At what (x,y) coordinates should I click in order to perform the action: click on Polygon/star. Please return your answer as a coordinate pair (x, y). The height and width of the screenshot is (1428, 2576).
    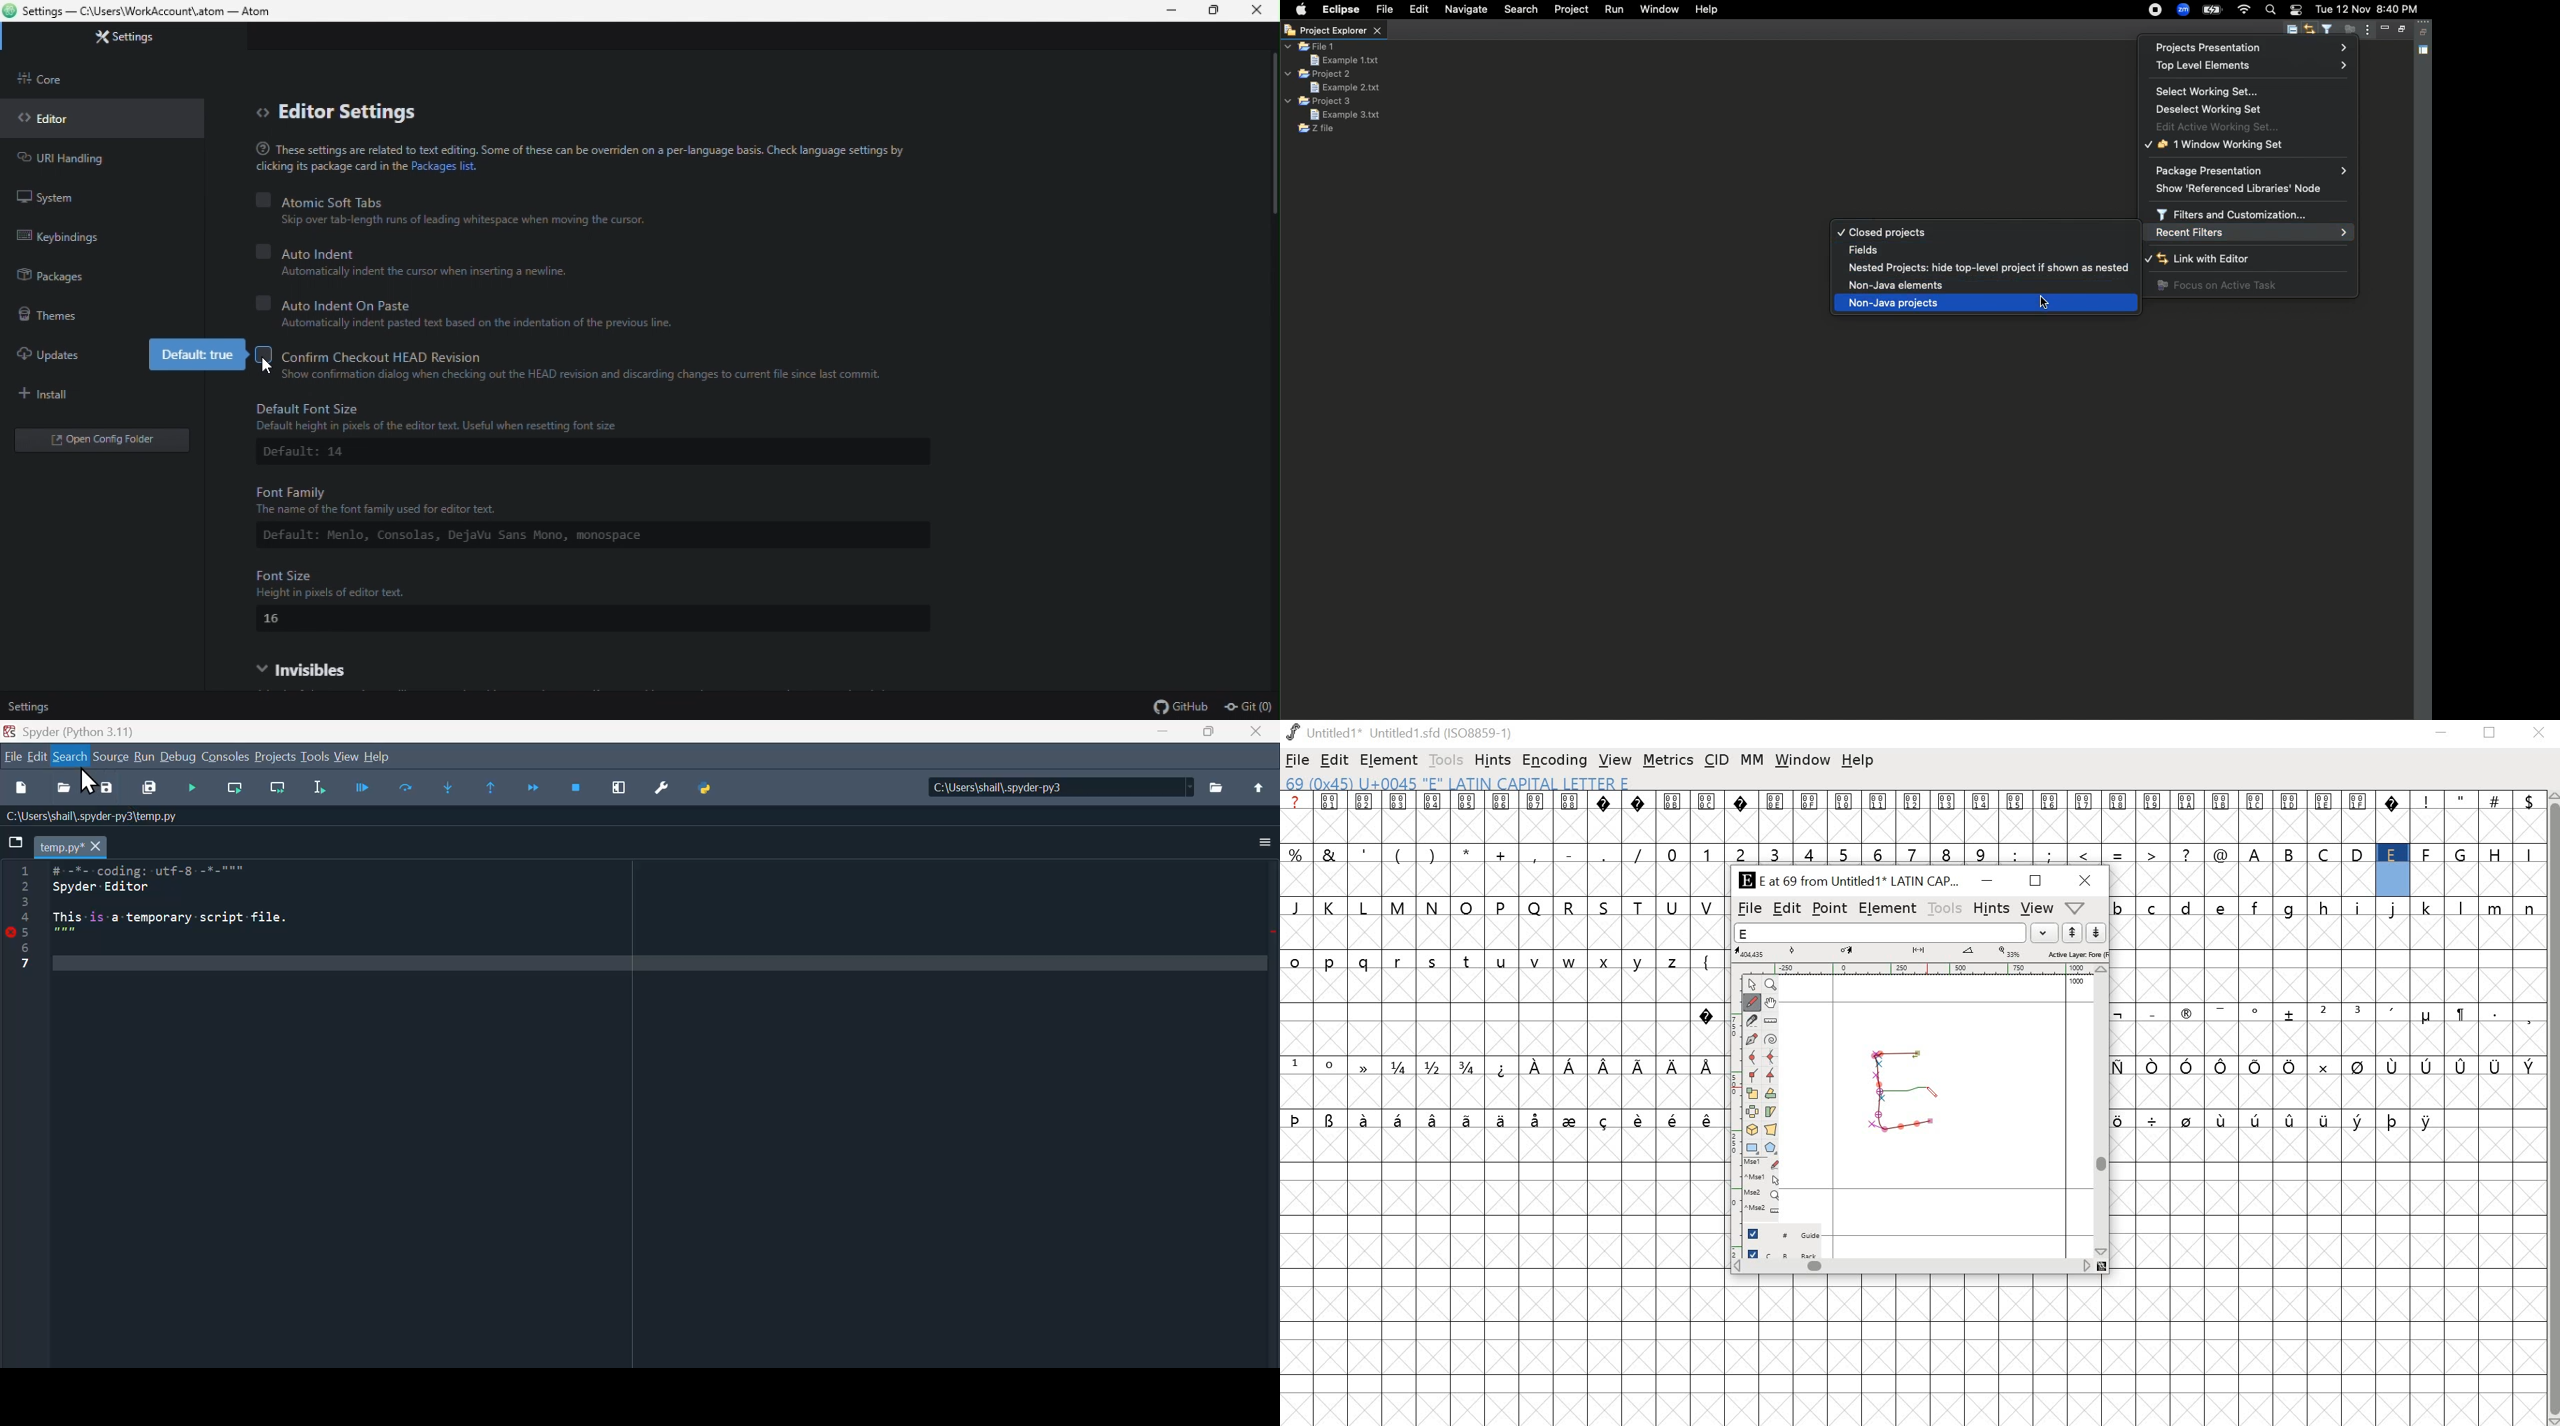
    Looking at the image, I should click on (1769, 1149).